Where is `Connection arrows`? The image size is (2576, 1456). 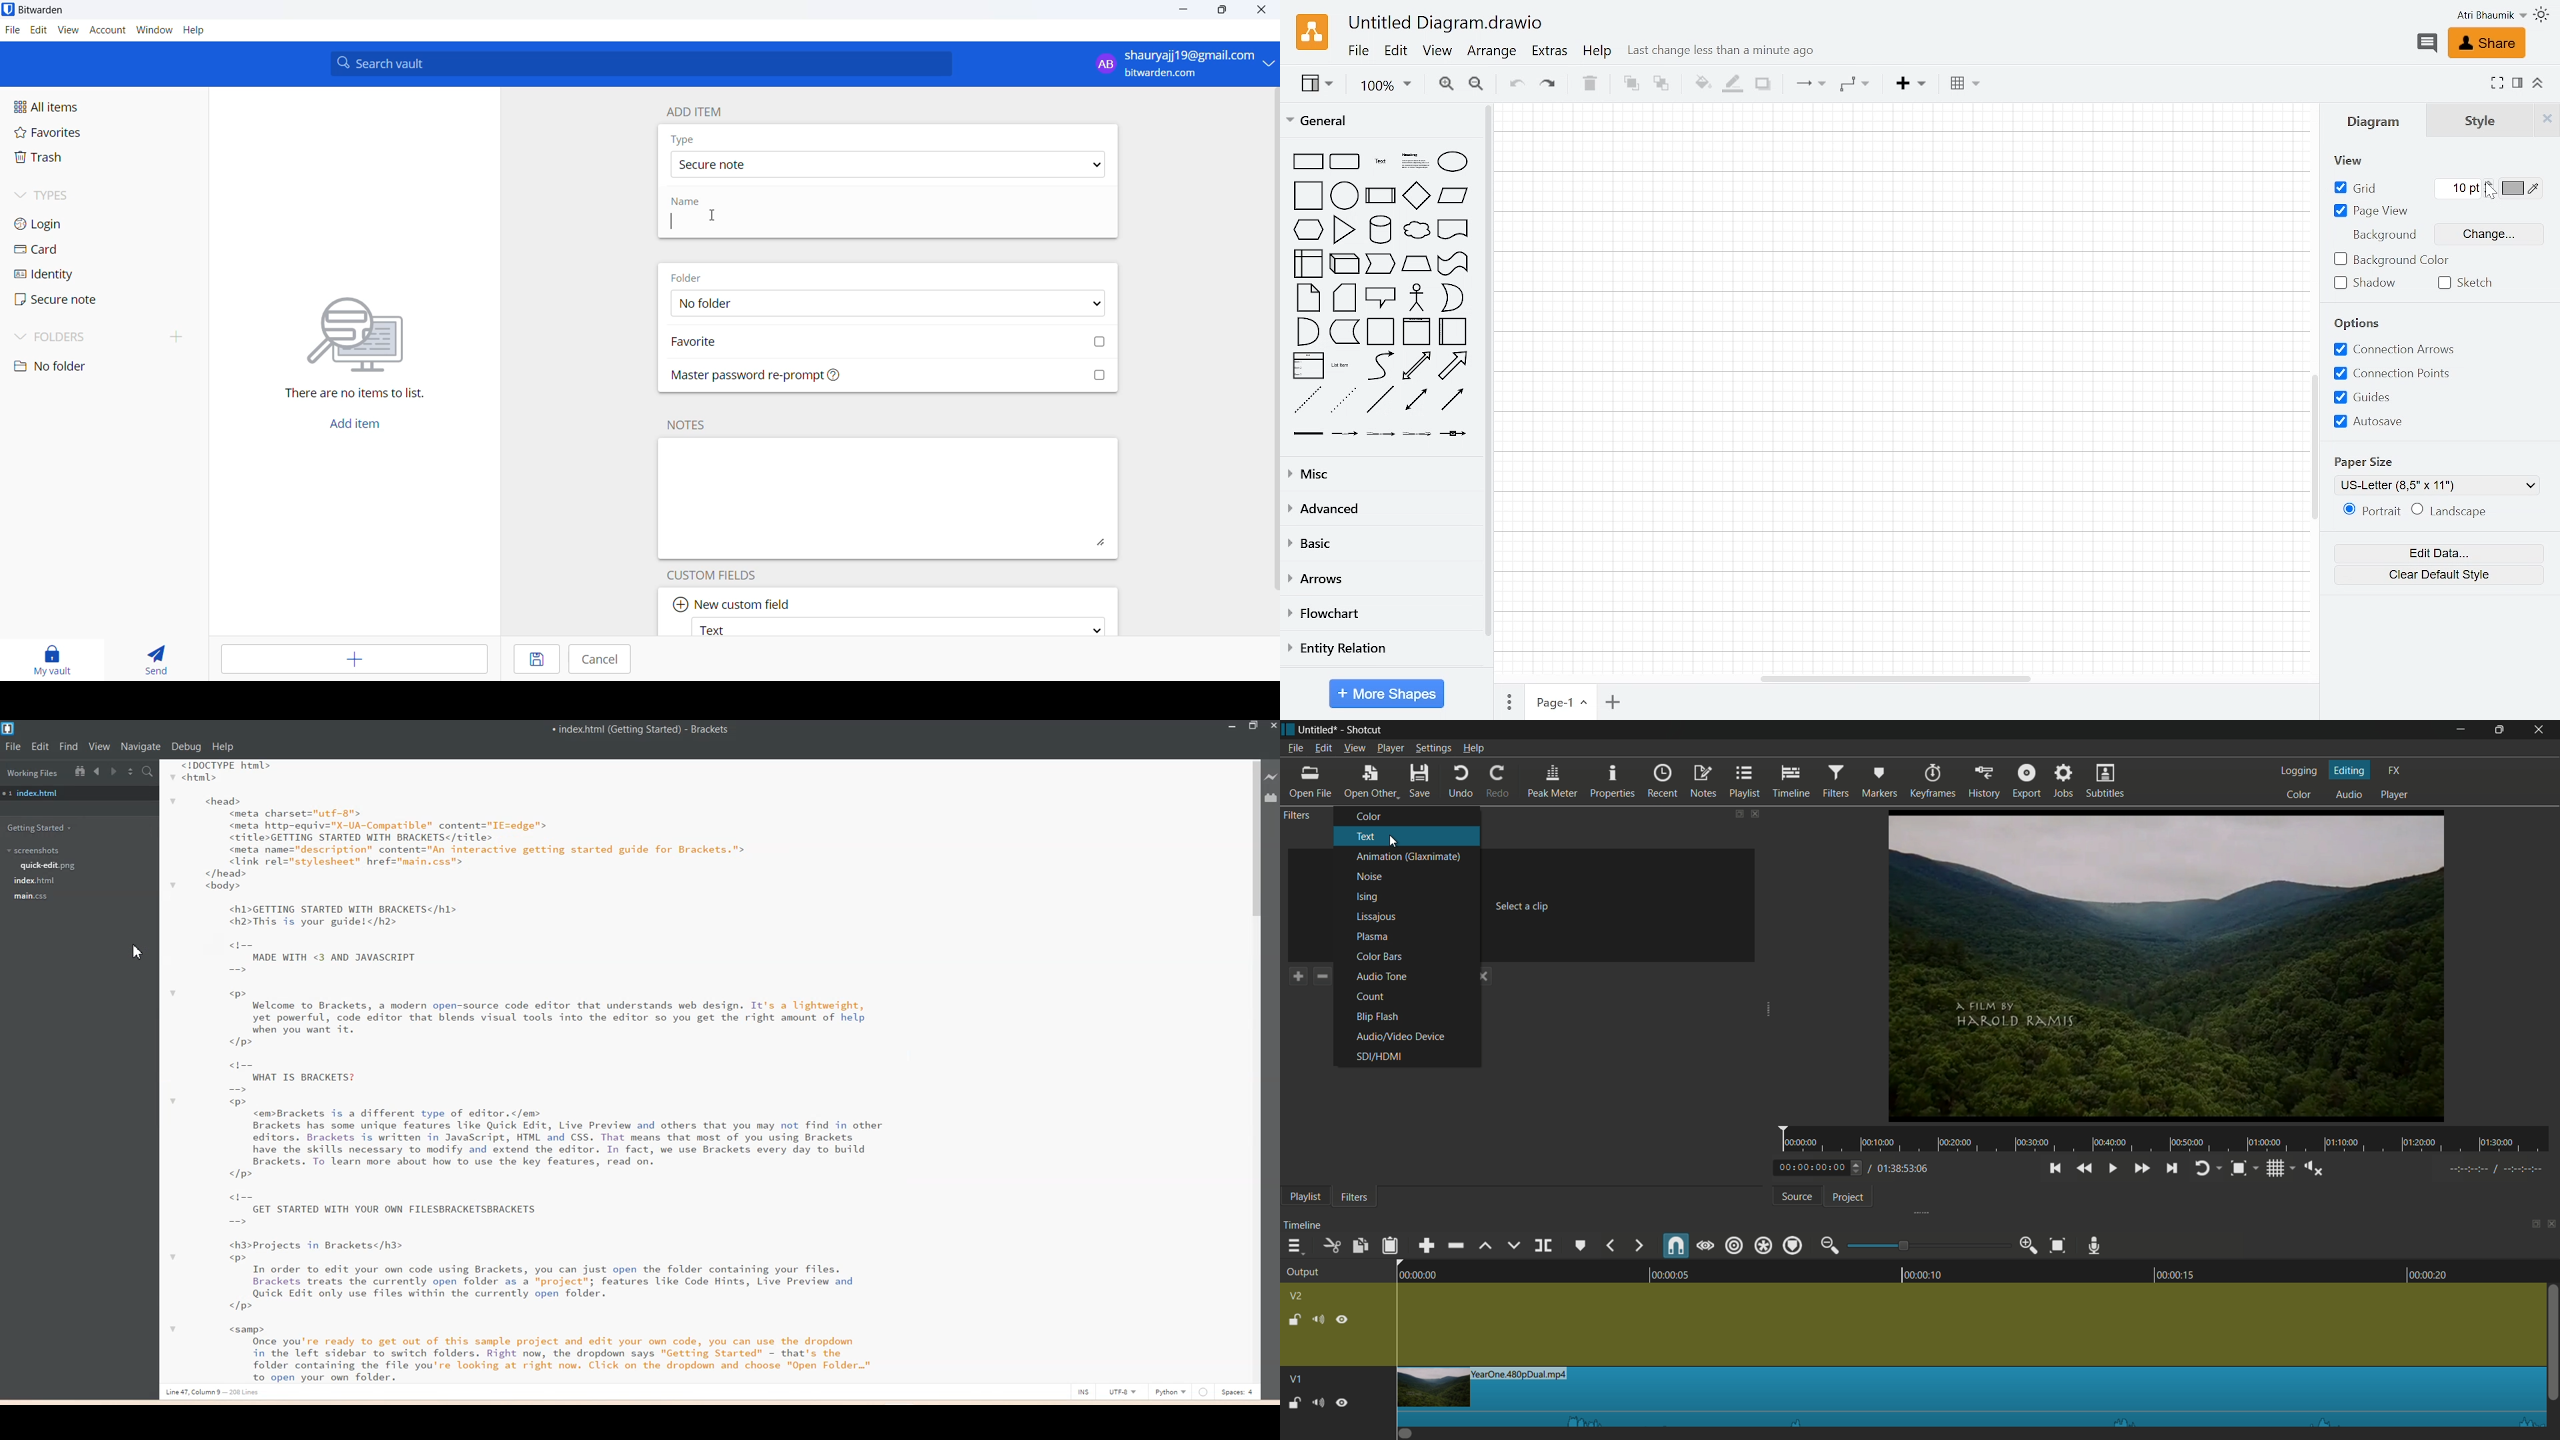
Connection arrows is located at coordinates (2396, 351).